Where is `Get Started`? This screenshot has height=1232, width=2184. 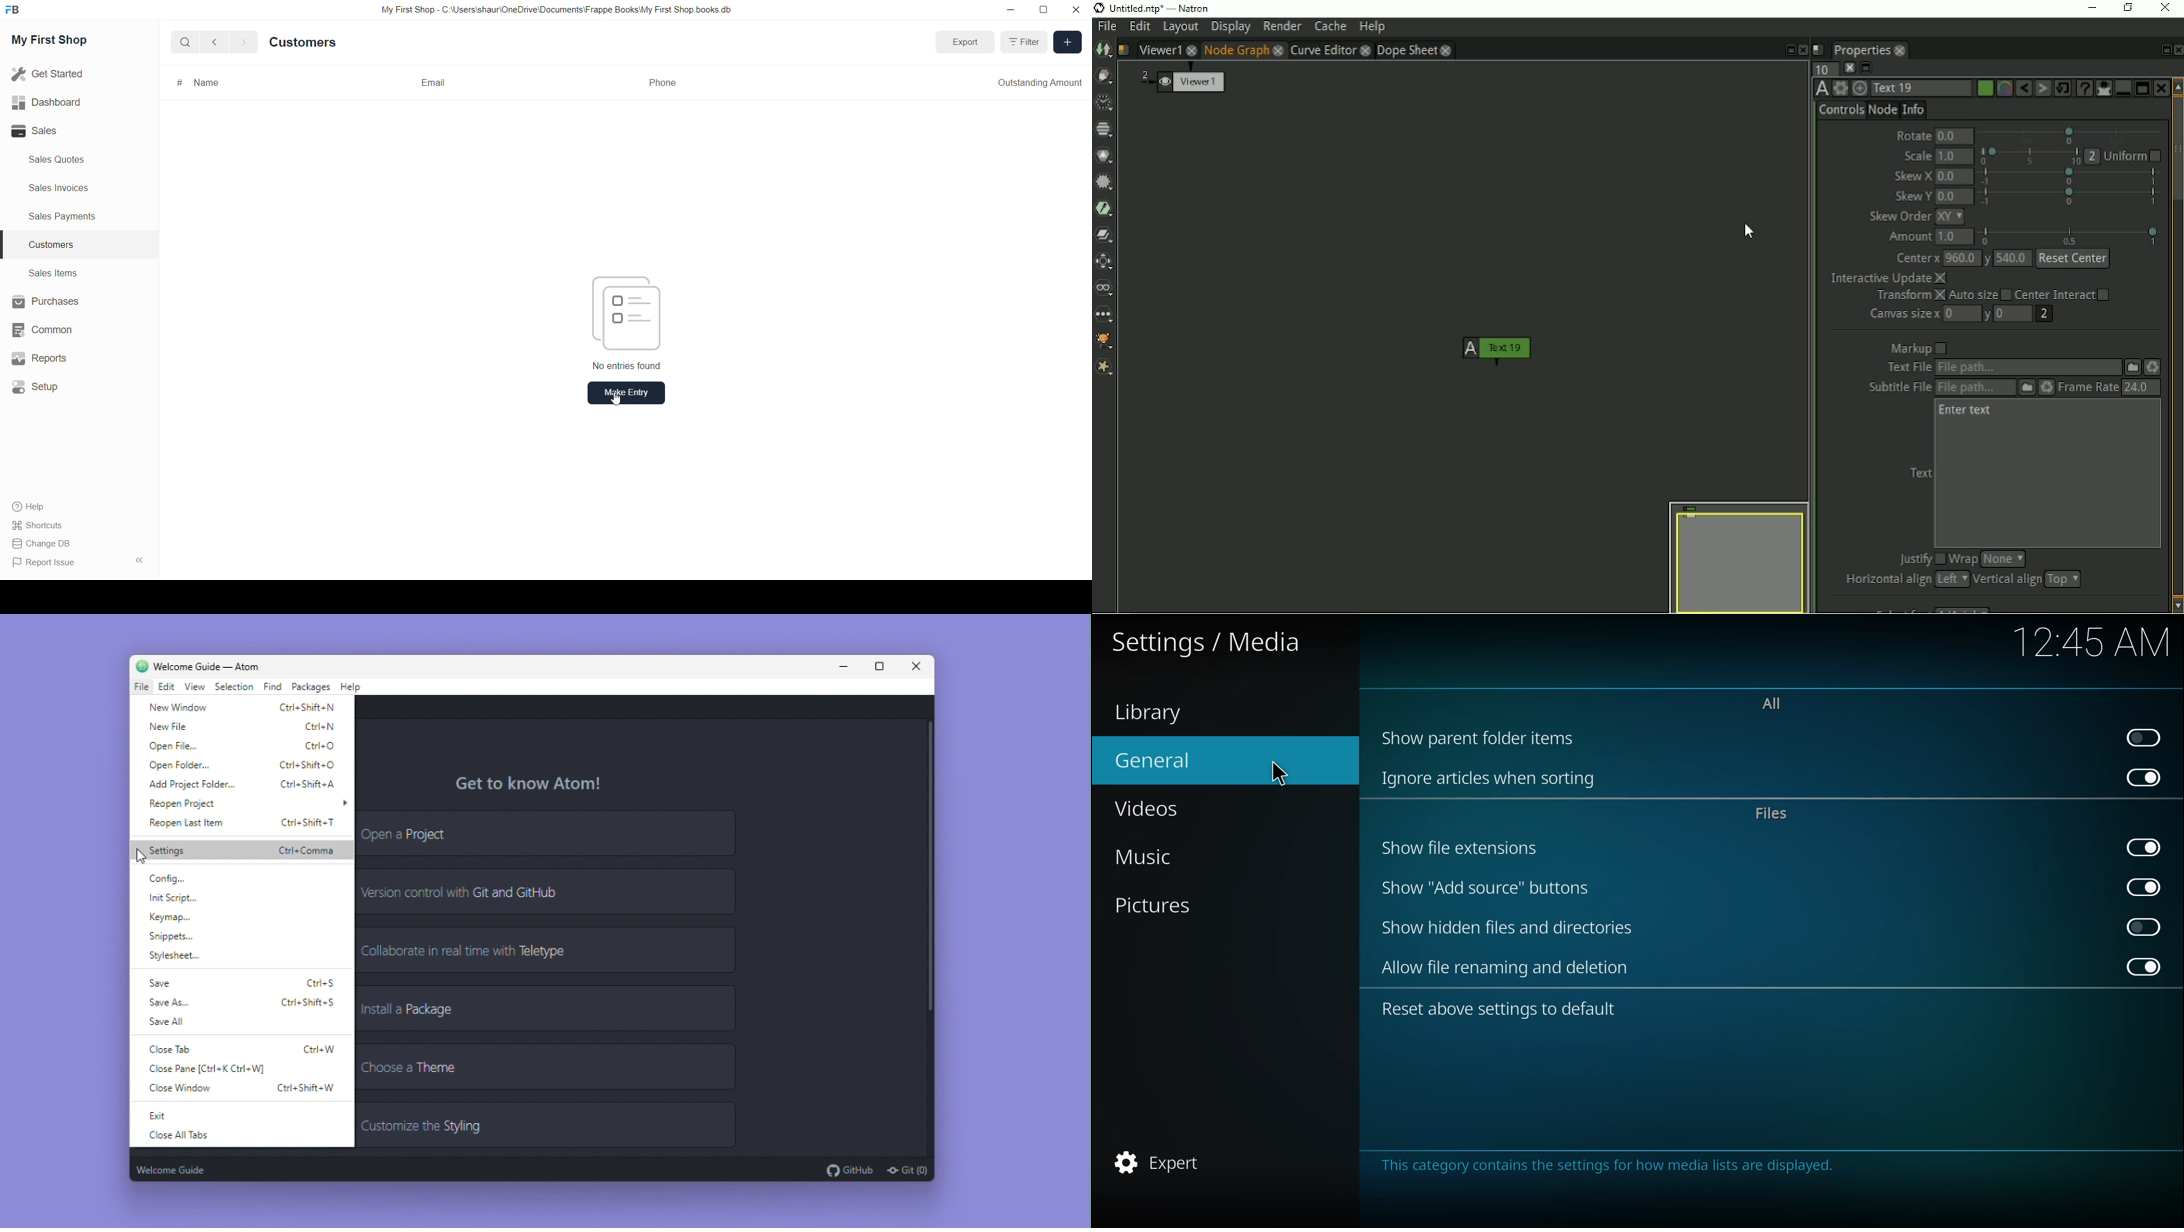
Get Started is located at coordinates (50, 74).